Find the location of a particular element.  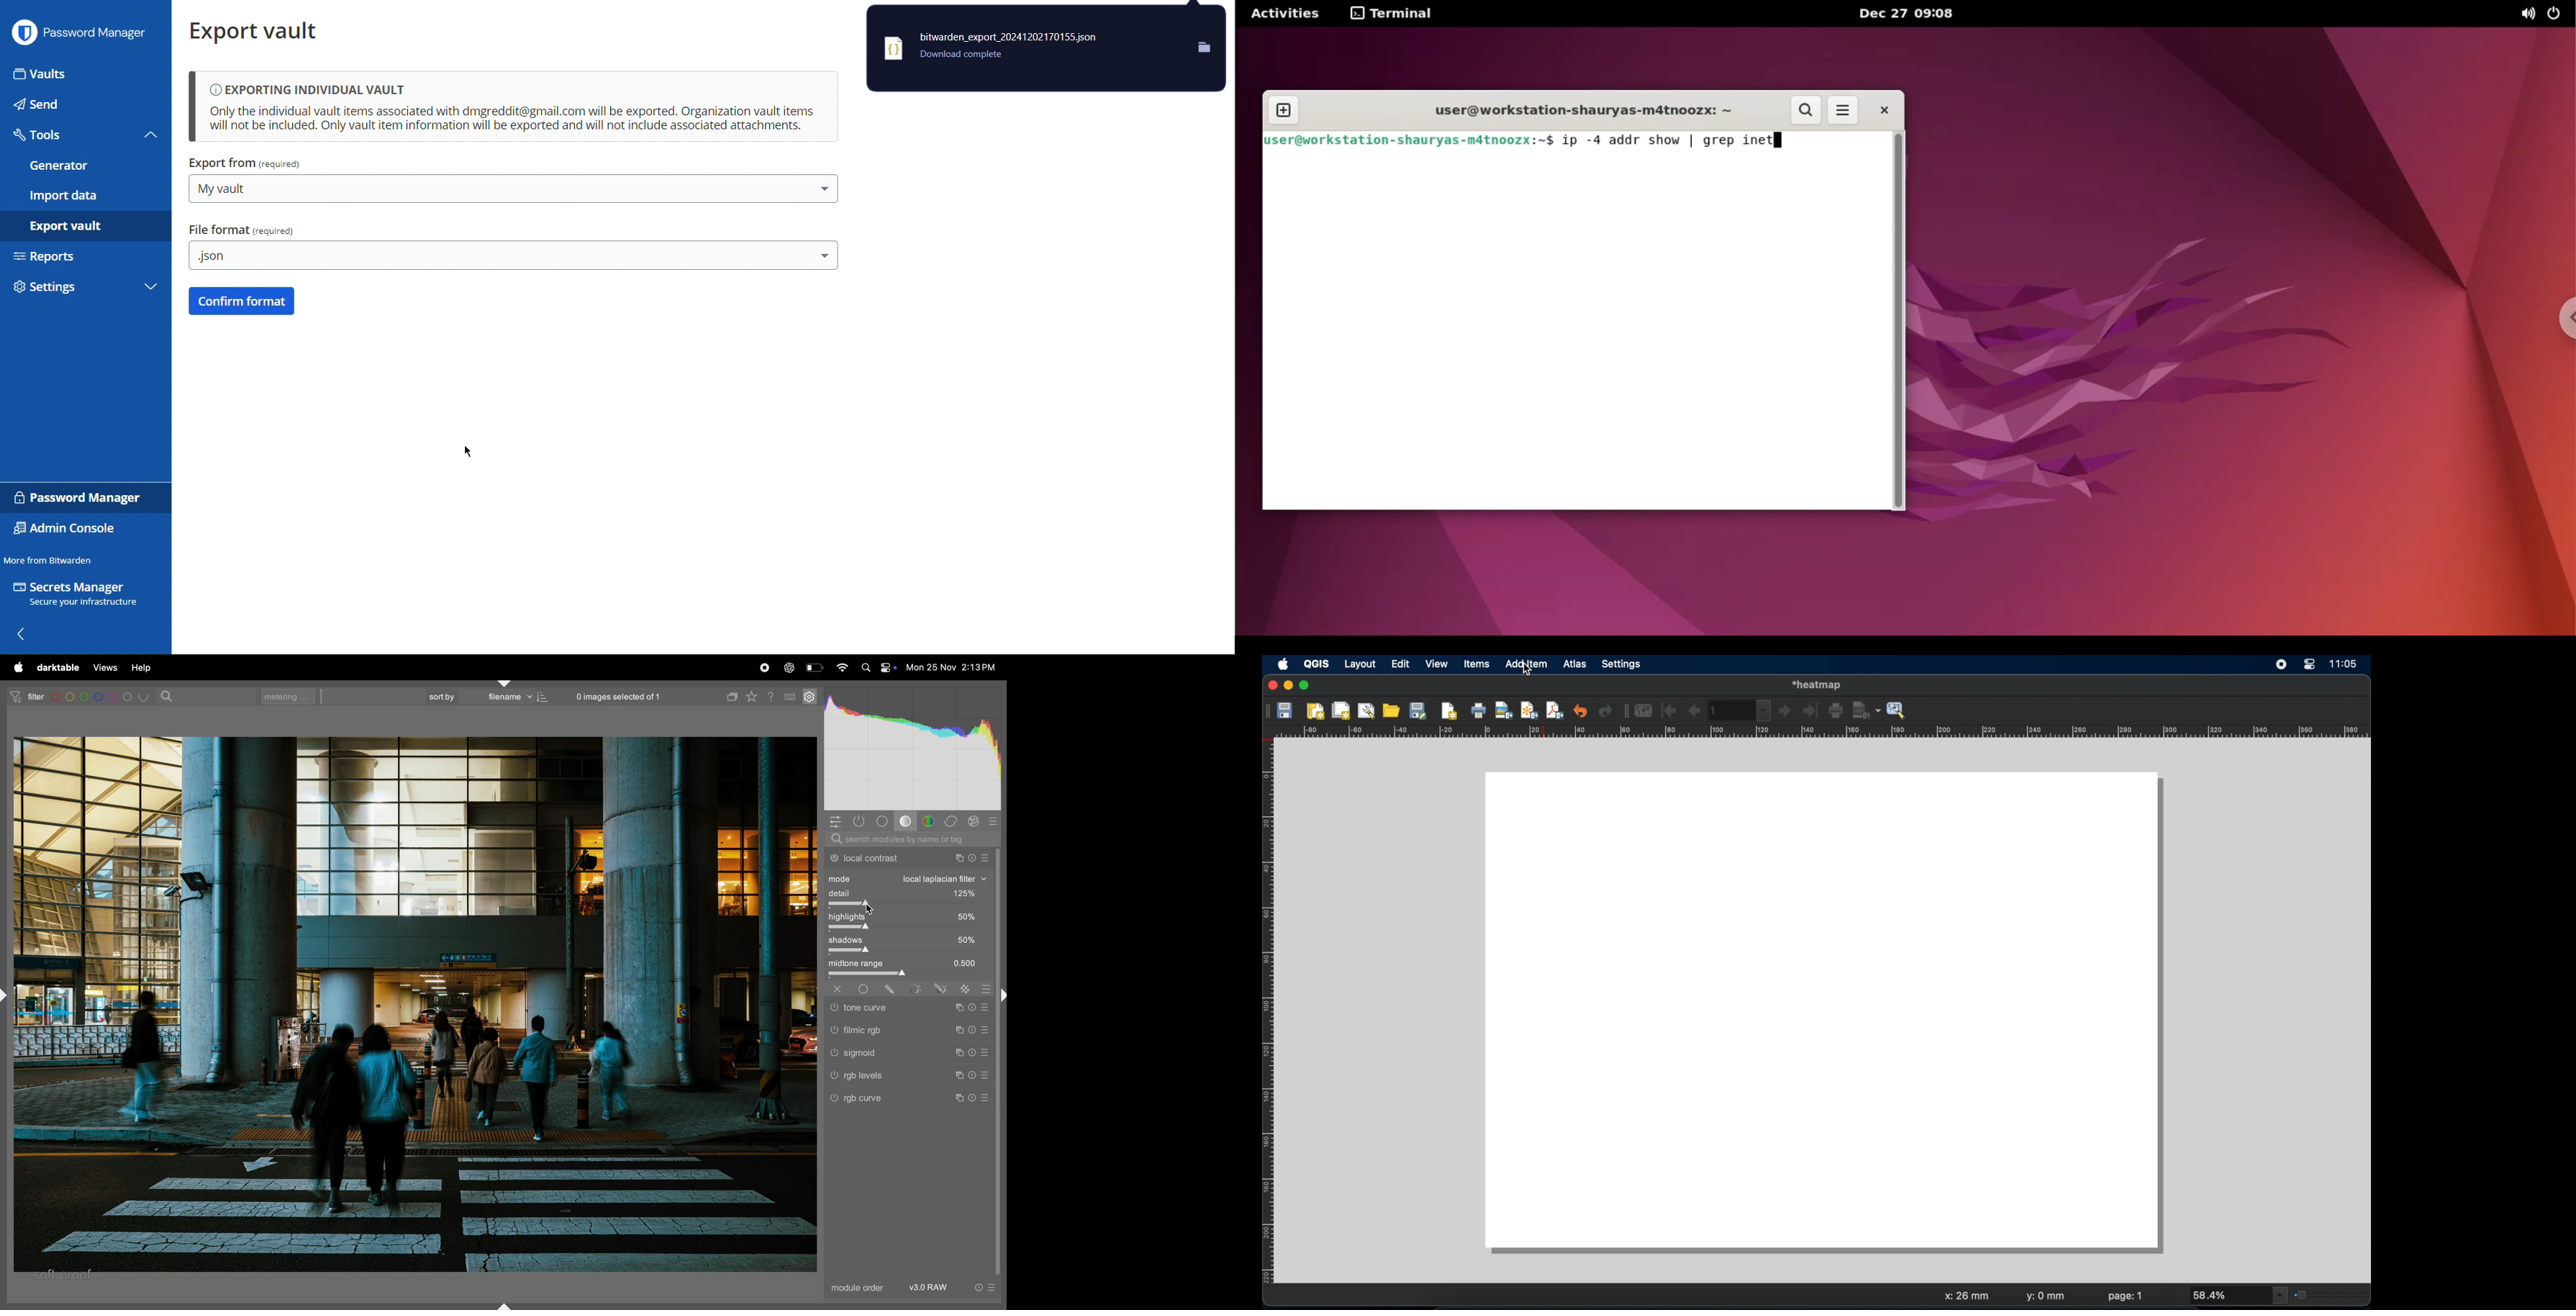

preview atlas is located at coordinates (1645, 711).